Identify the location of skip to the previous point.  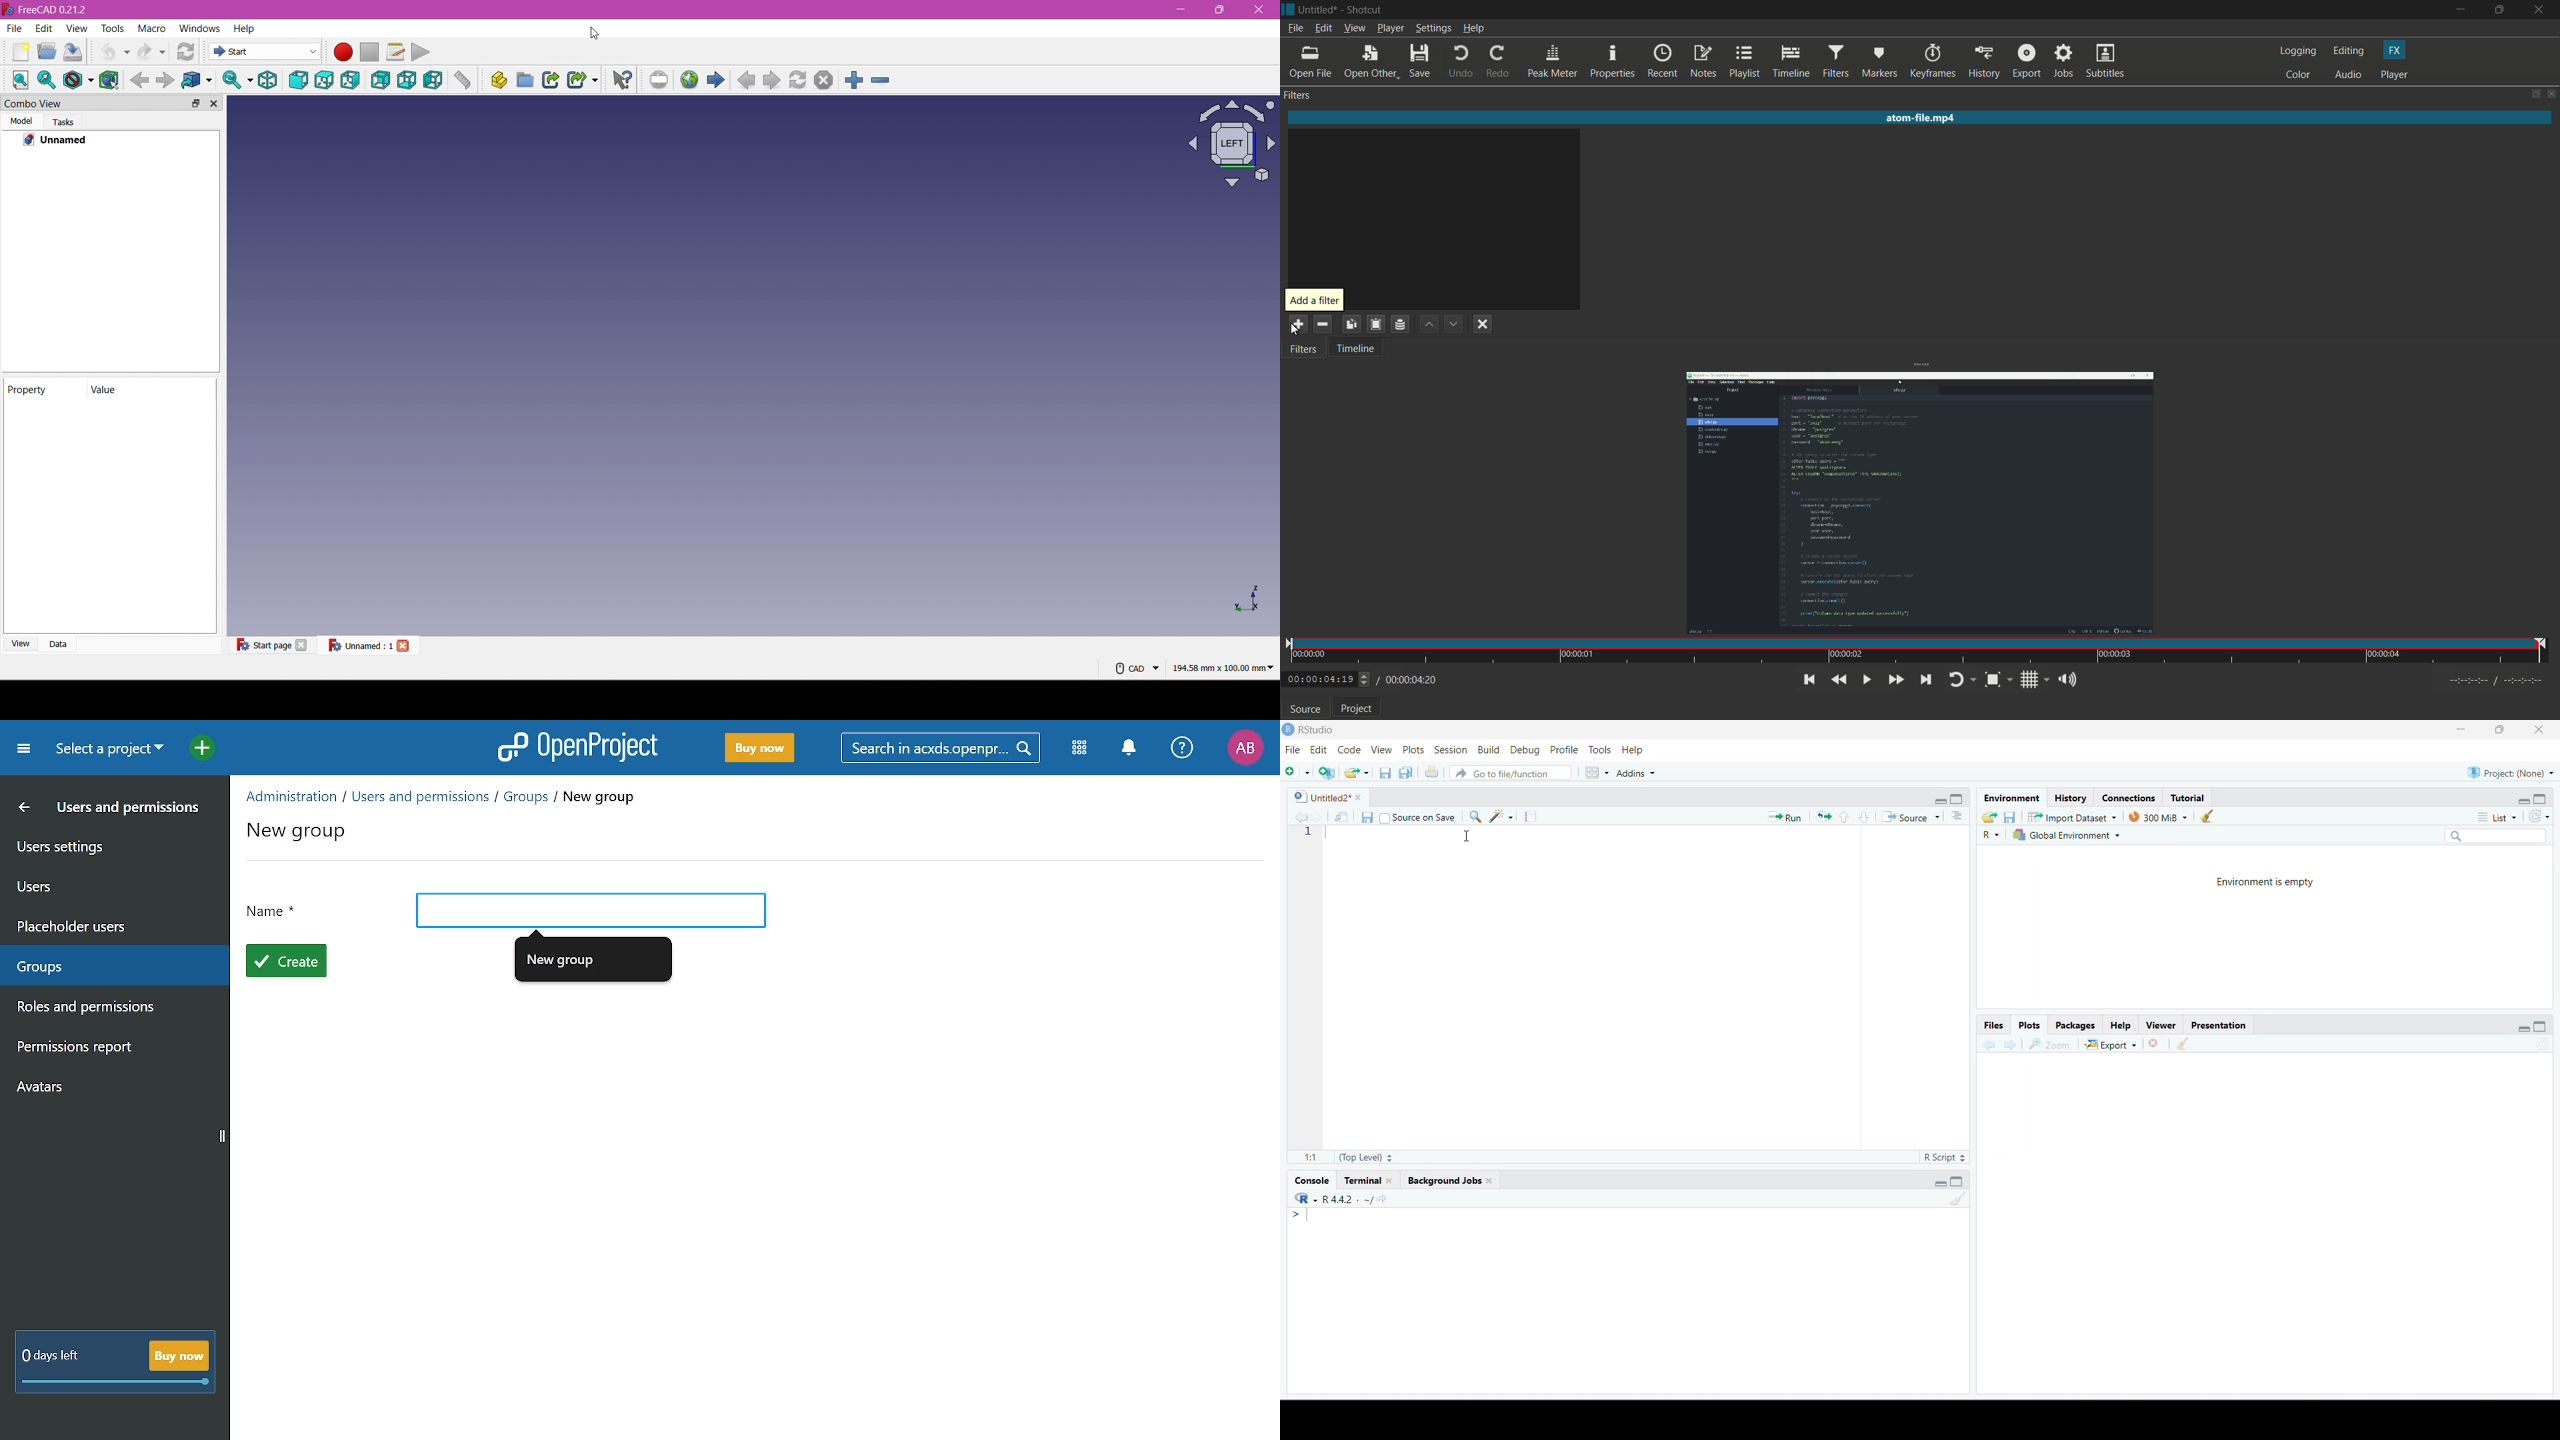
(1807, 679).